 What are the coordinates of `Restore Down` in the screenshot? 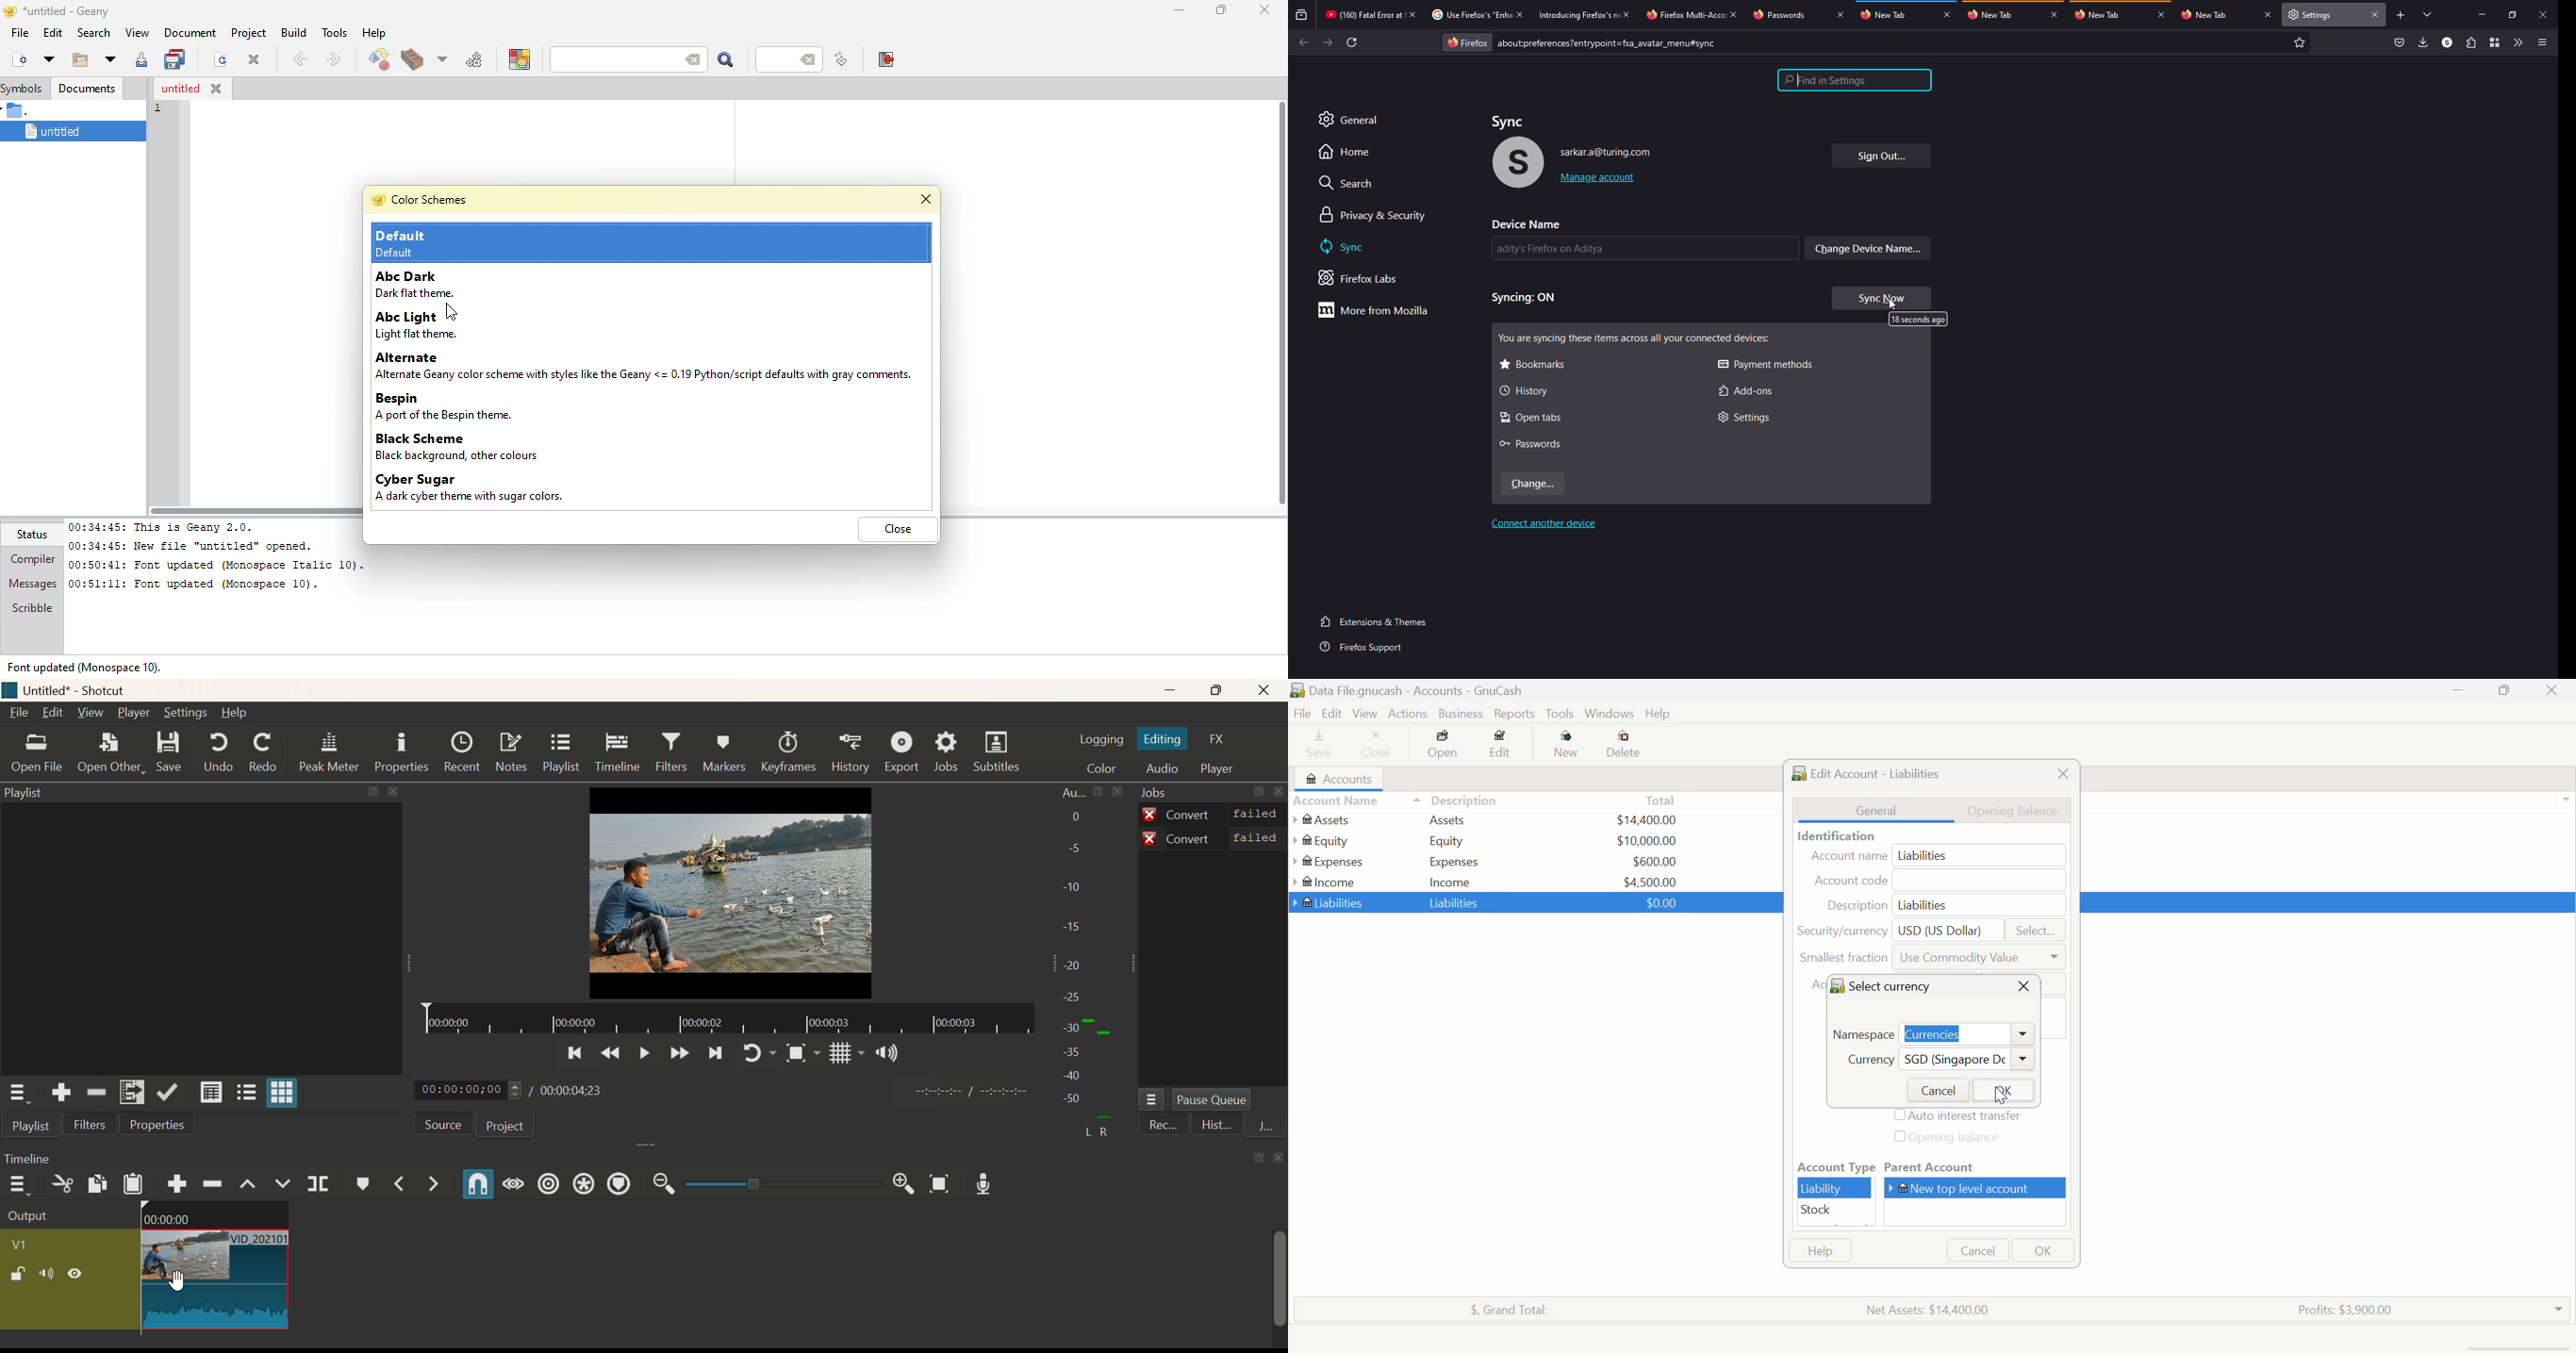 It's located at (2459, 692).